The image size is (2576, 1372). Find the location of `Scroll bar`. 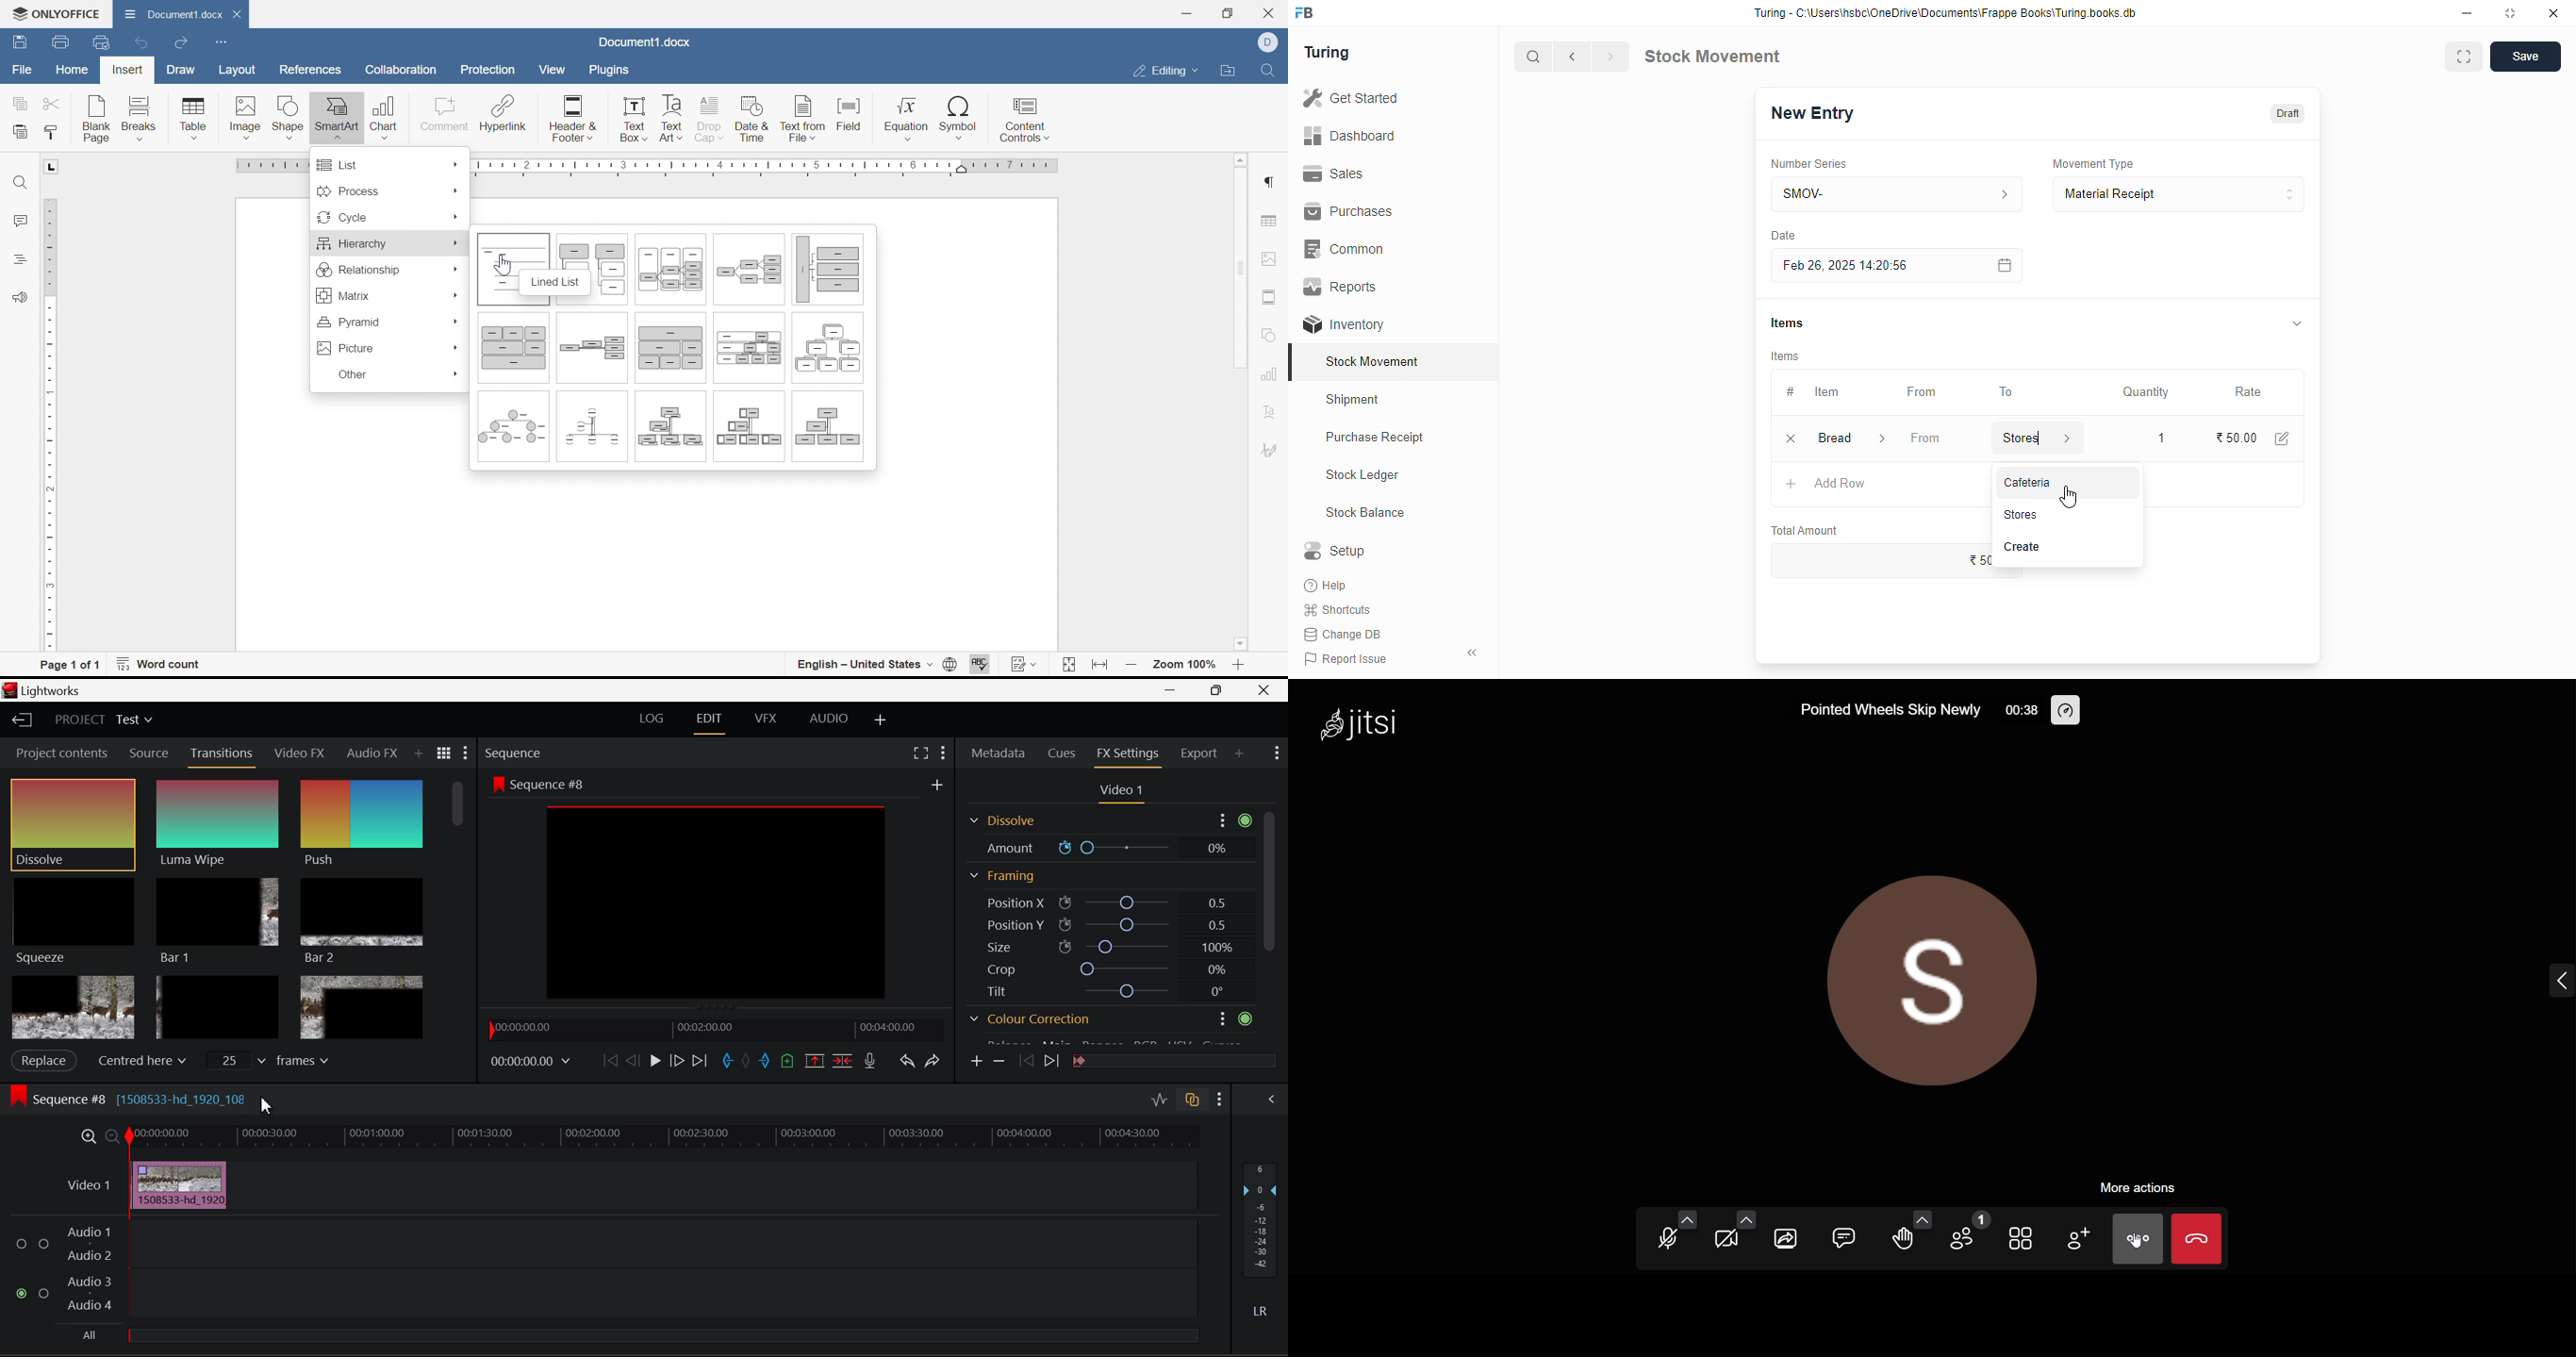

Scroll bar is located at coordinates (1245, 377).